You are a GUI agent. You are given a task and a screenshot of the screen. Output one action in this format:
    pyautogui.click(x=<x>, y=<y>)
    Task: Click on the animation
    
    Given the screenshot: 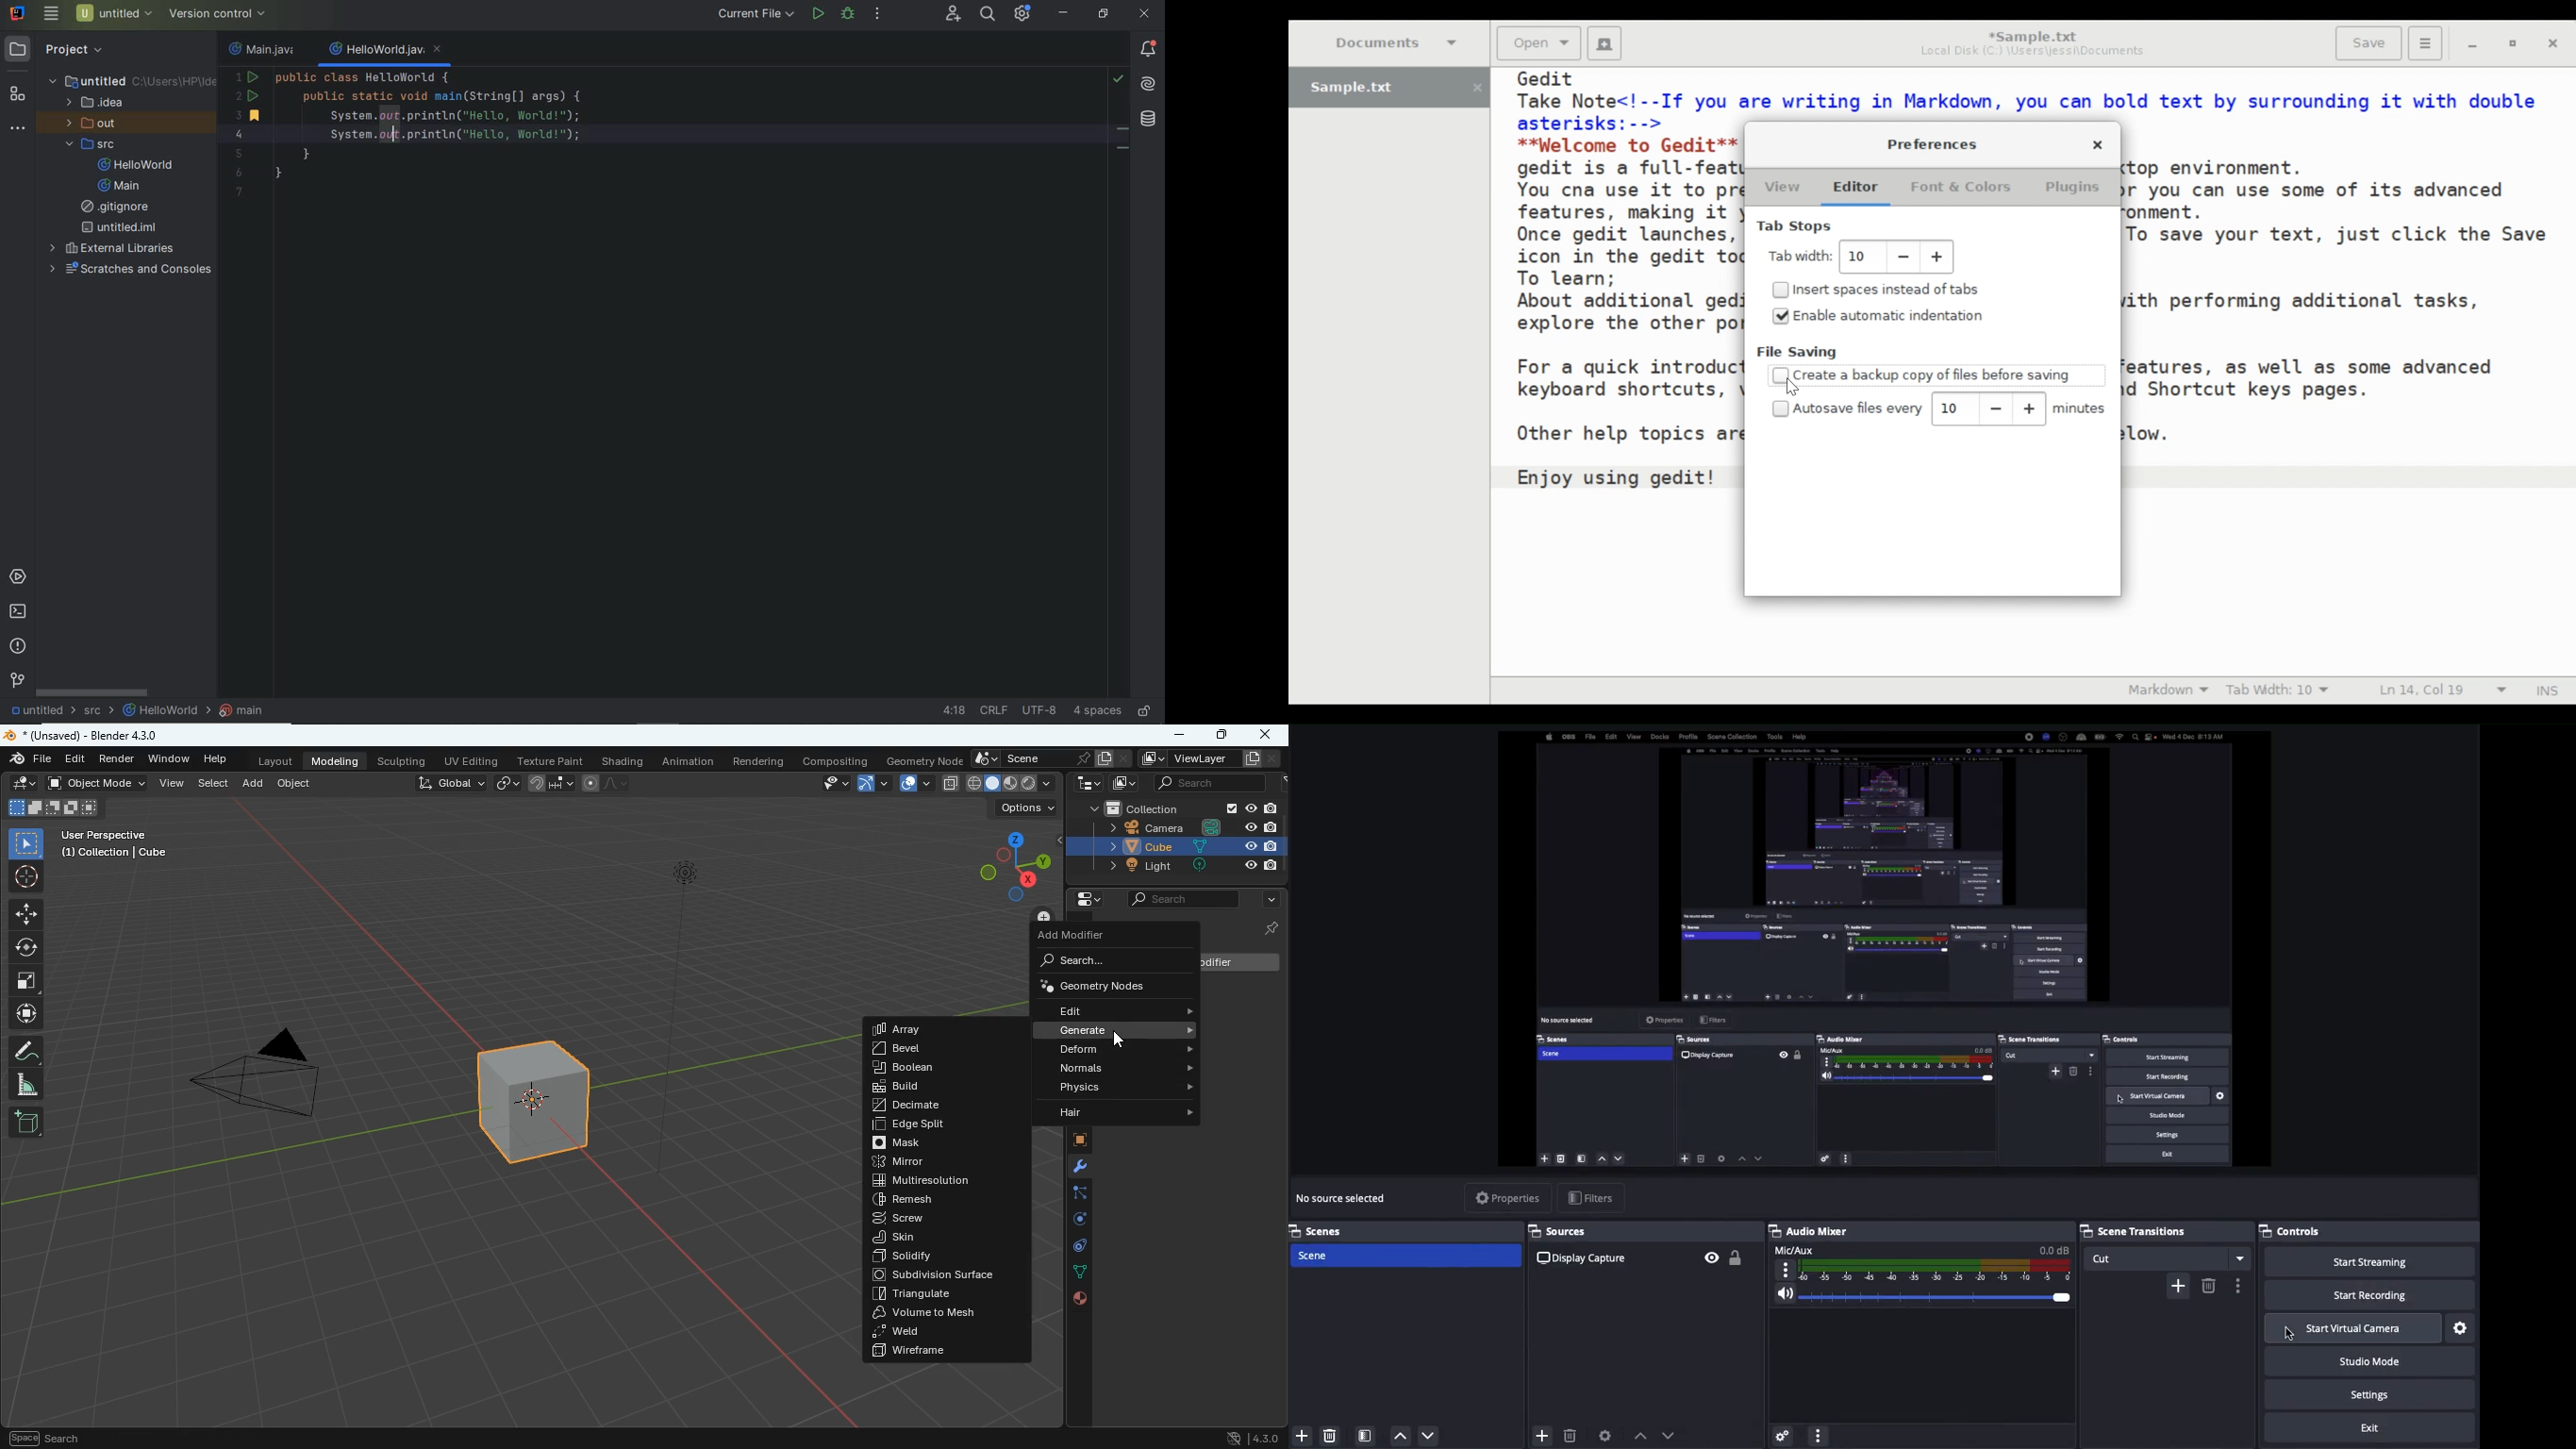 What is the action you would take?
    pyautogui.click(x=690, y=761)
    